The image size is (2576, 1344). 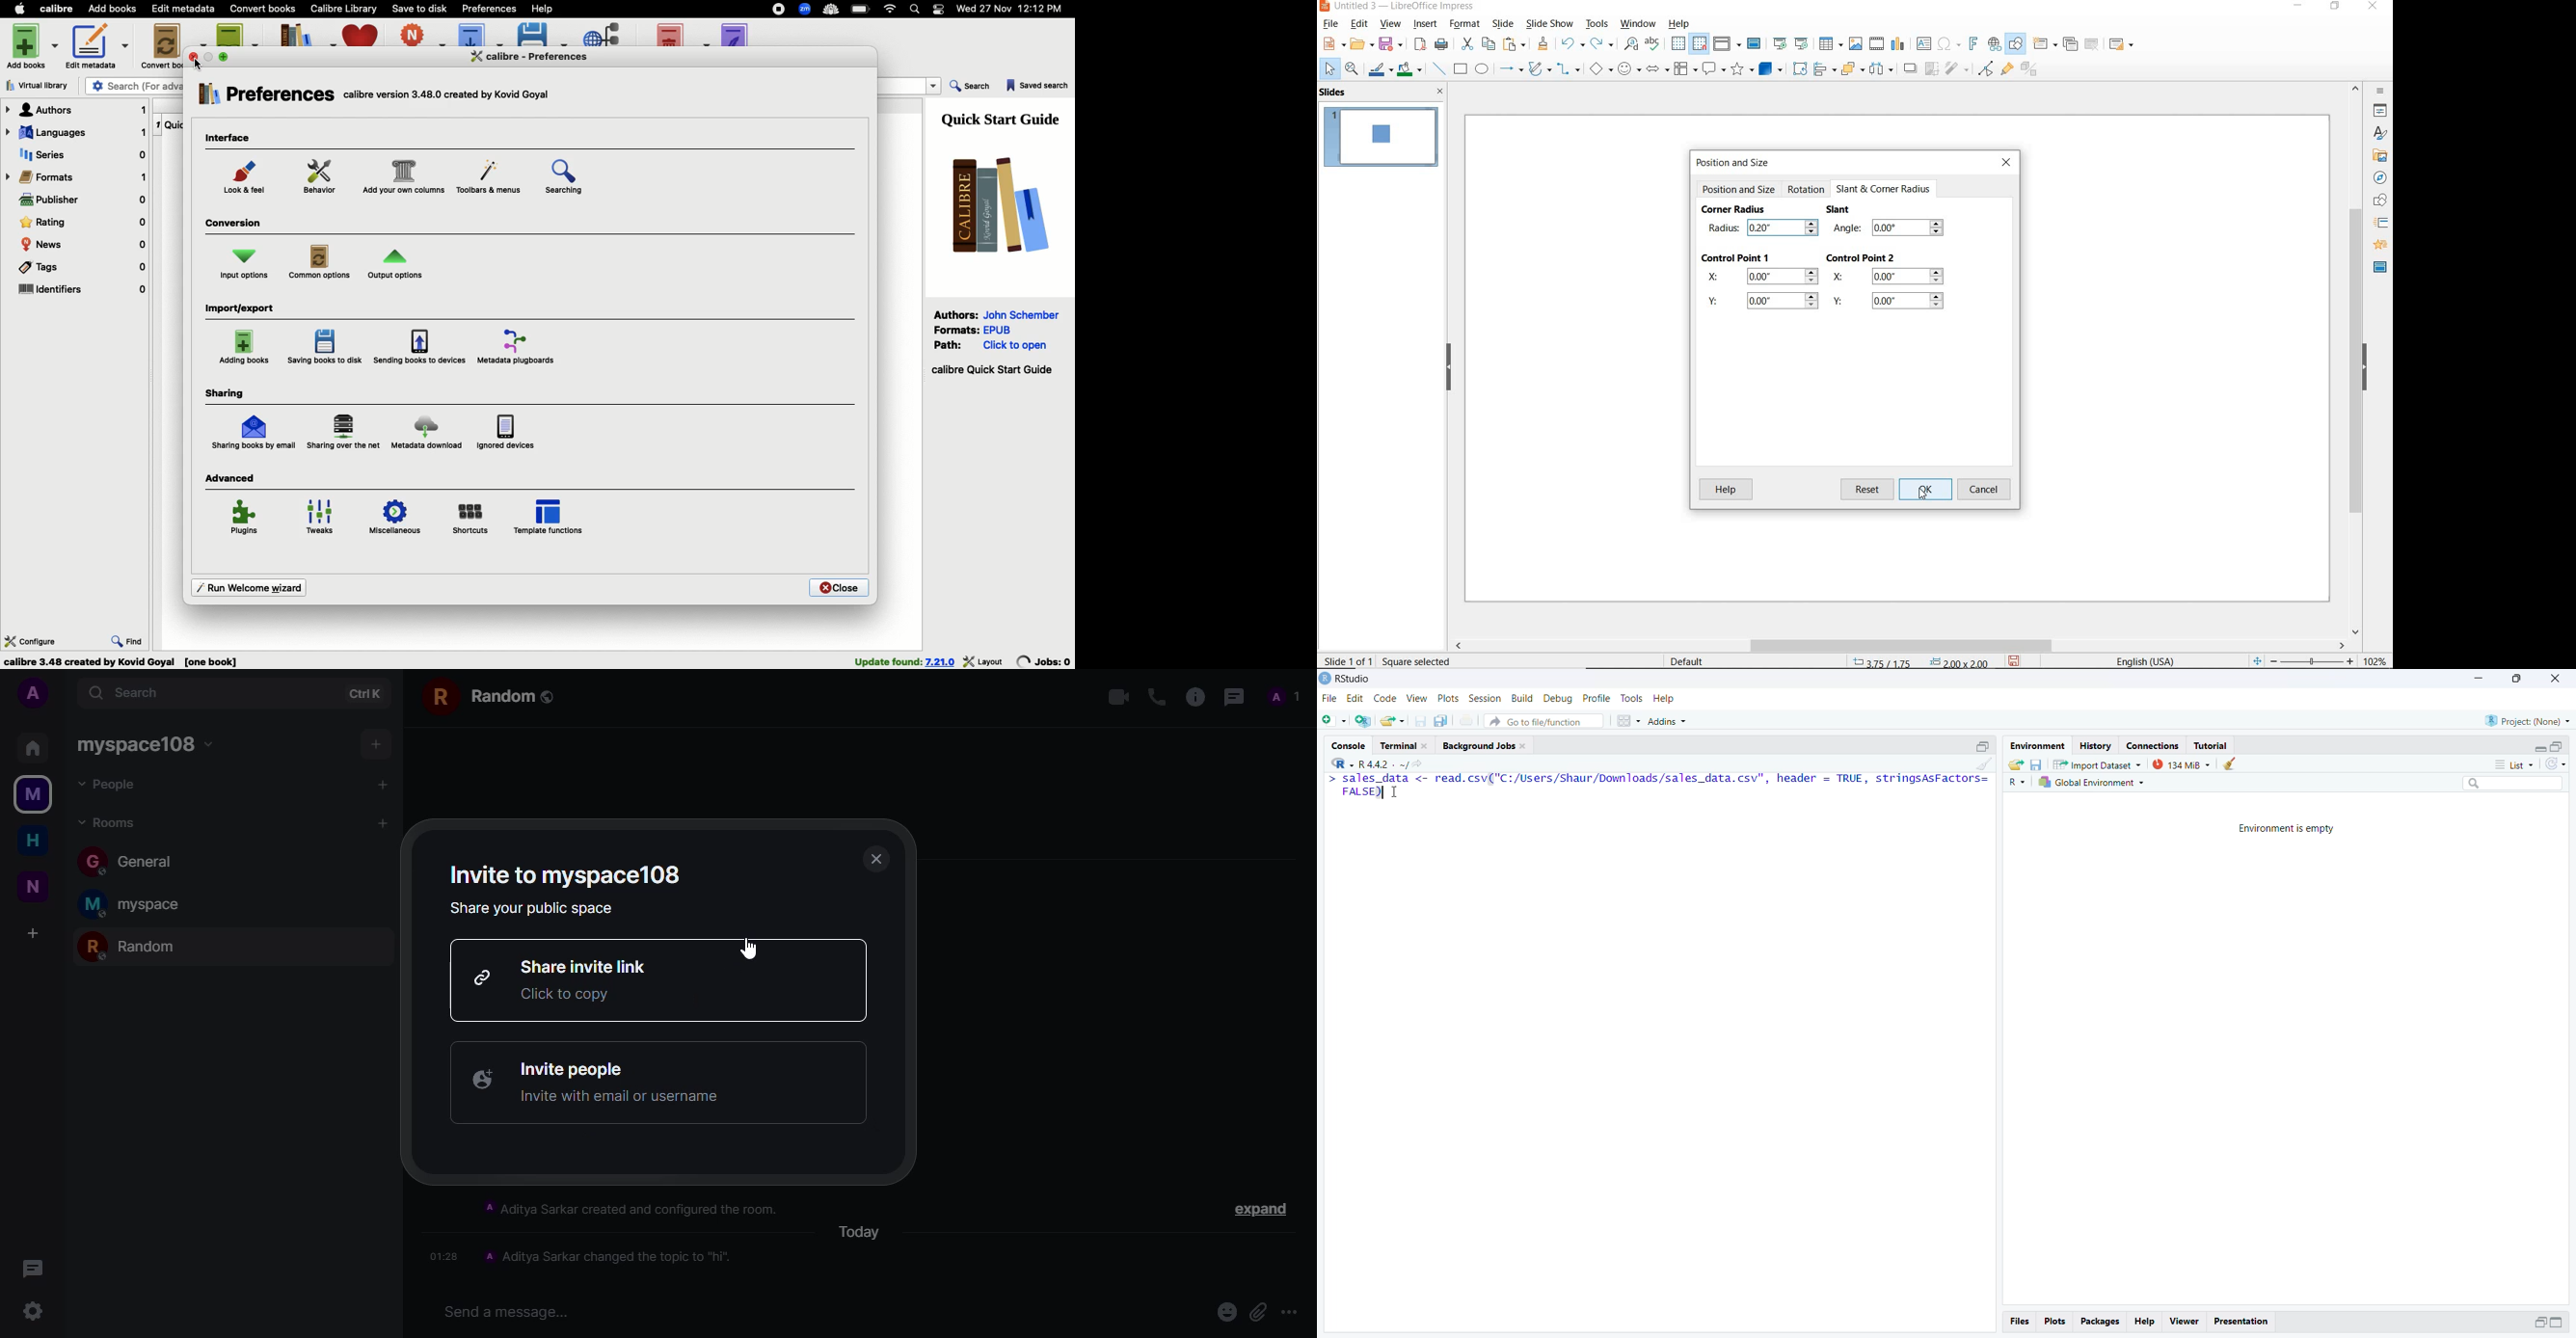 What do you see at coordinates (1658, 70) in the screenshot?
I see `block arrows` at bounding box center [1658, 70].